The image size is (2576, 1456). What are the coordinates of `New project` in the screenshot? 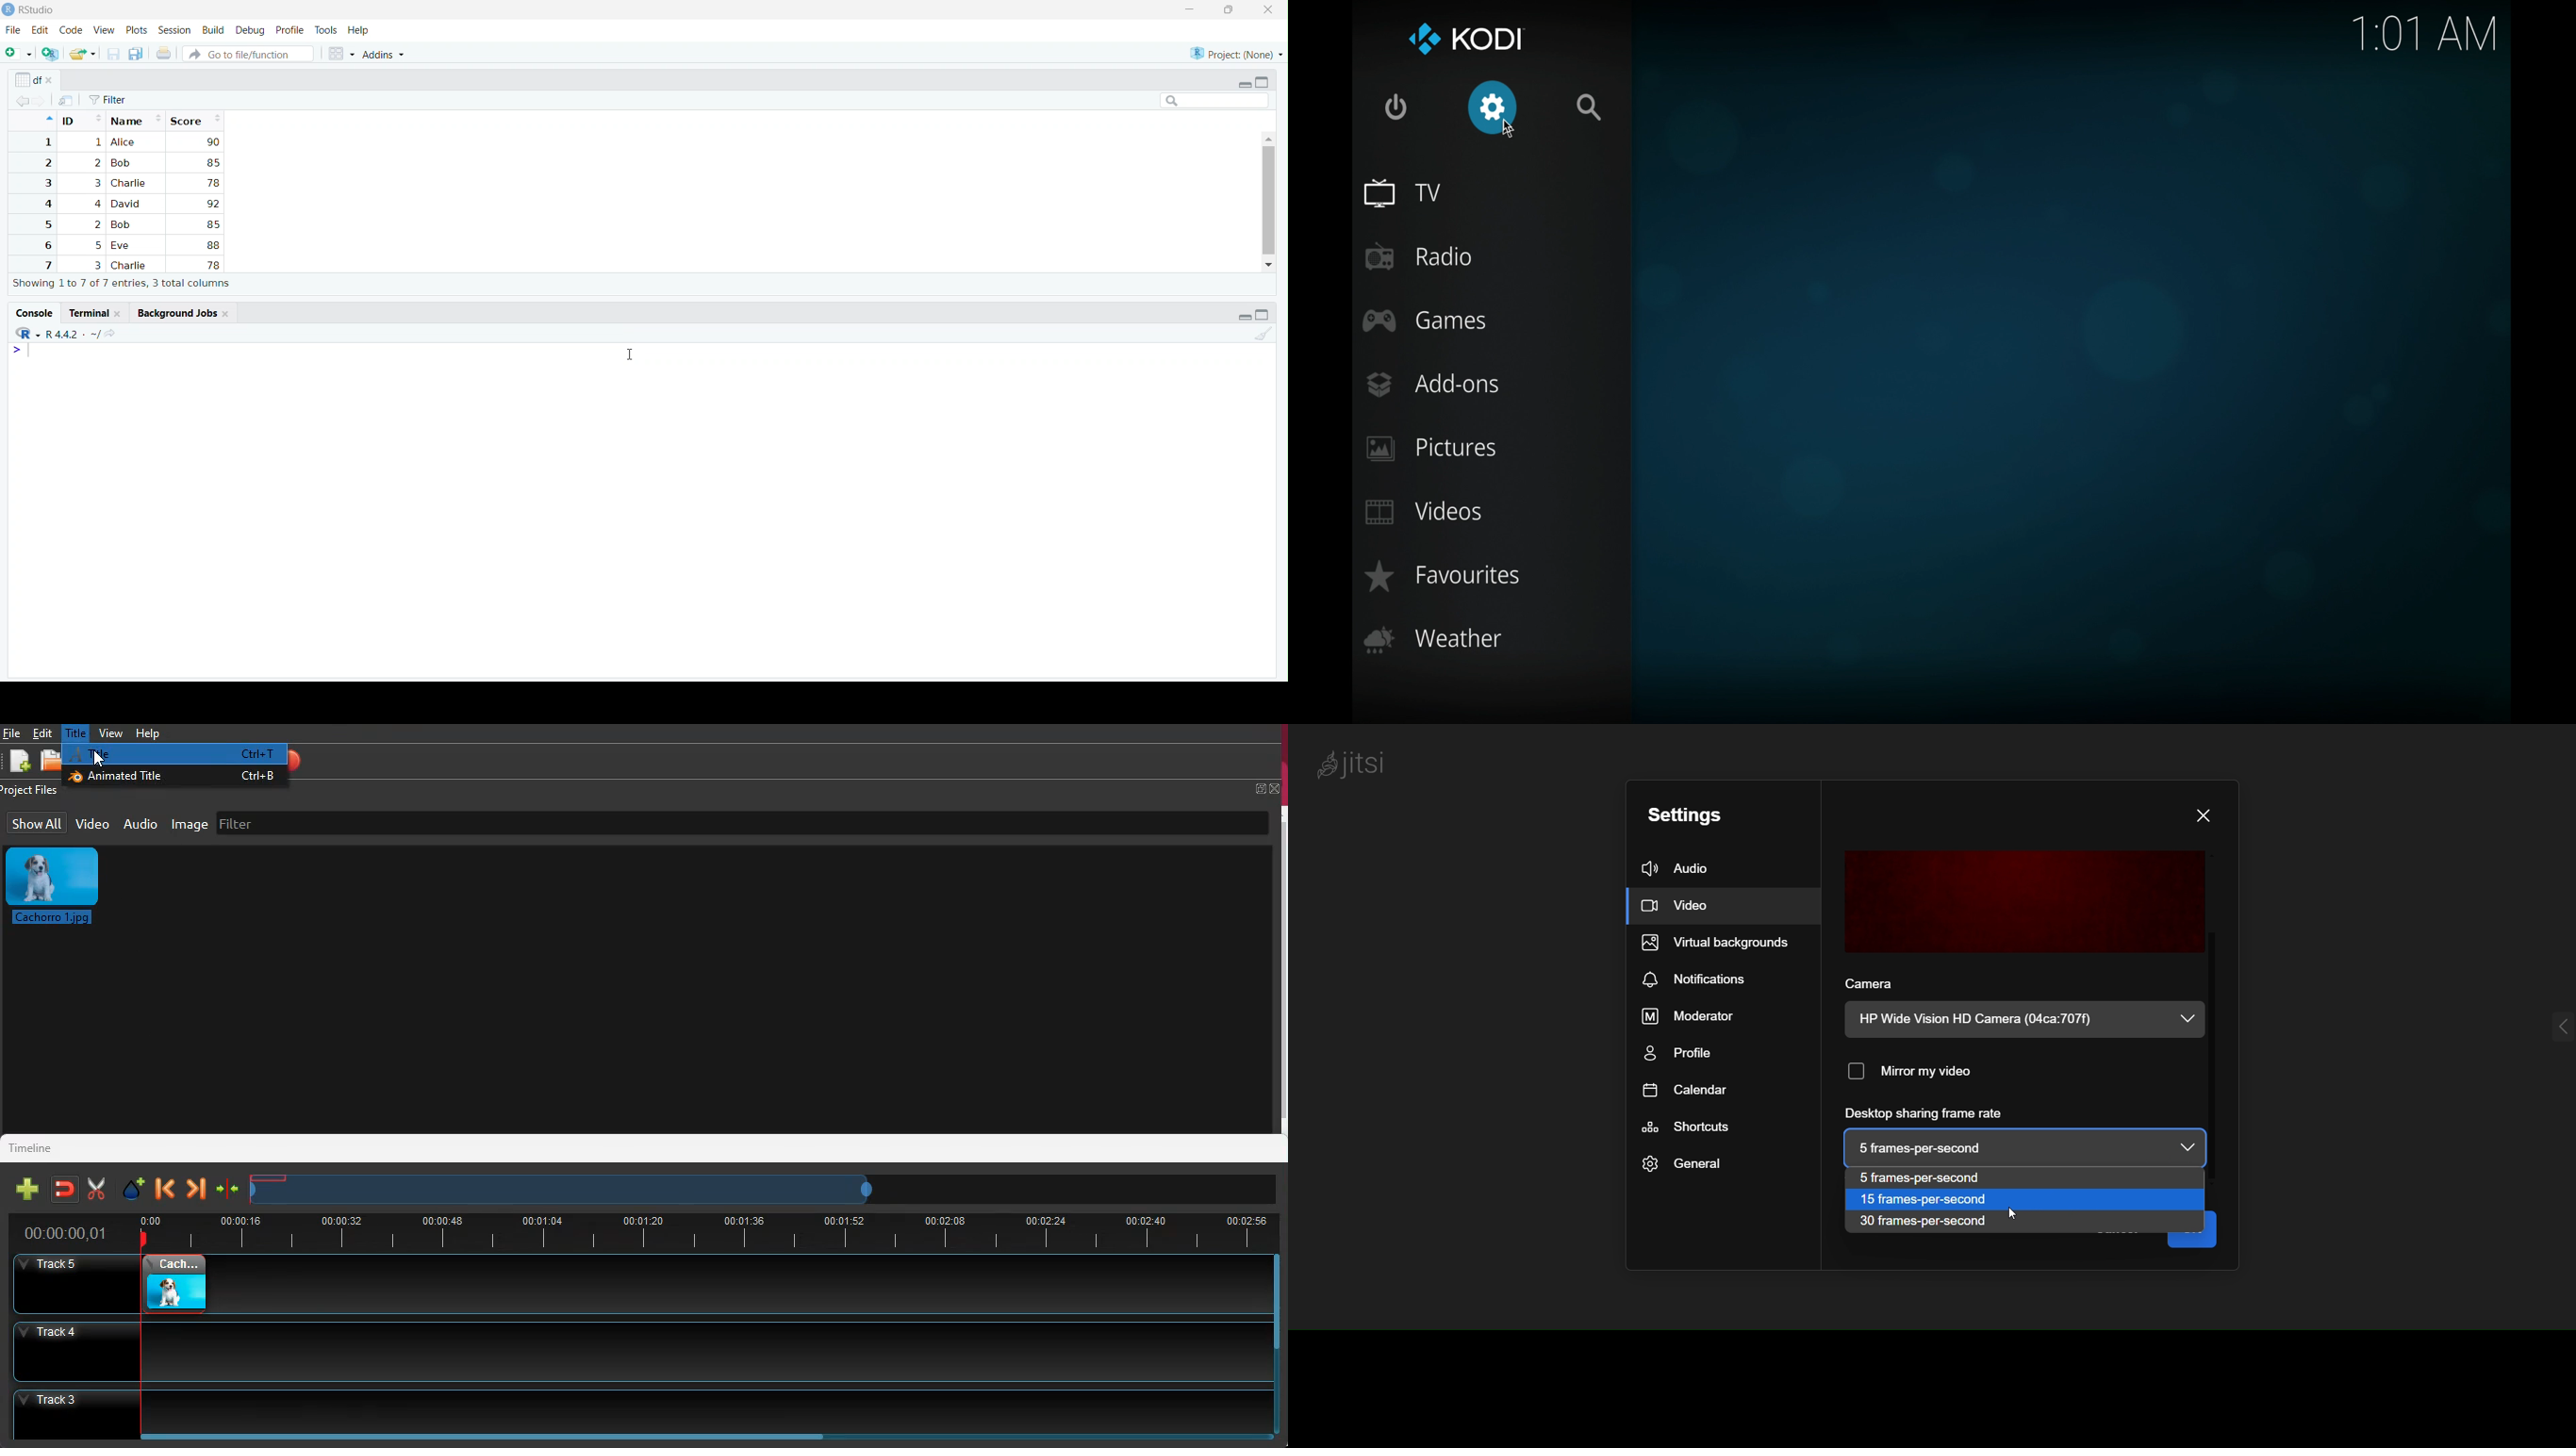 It's located at (51, 54).